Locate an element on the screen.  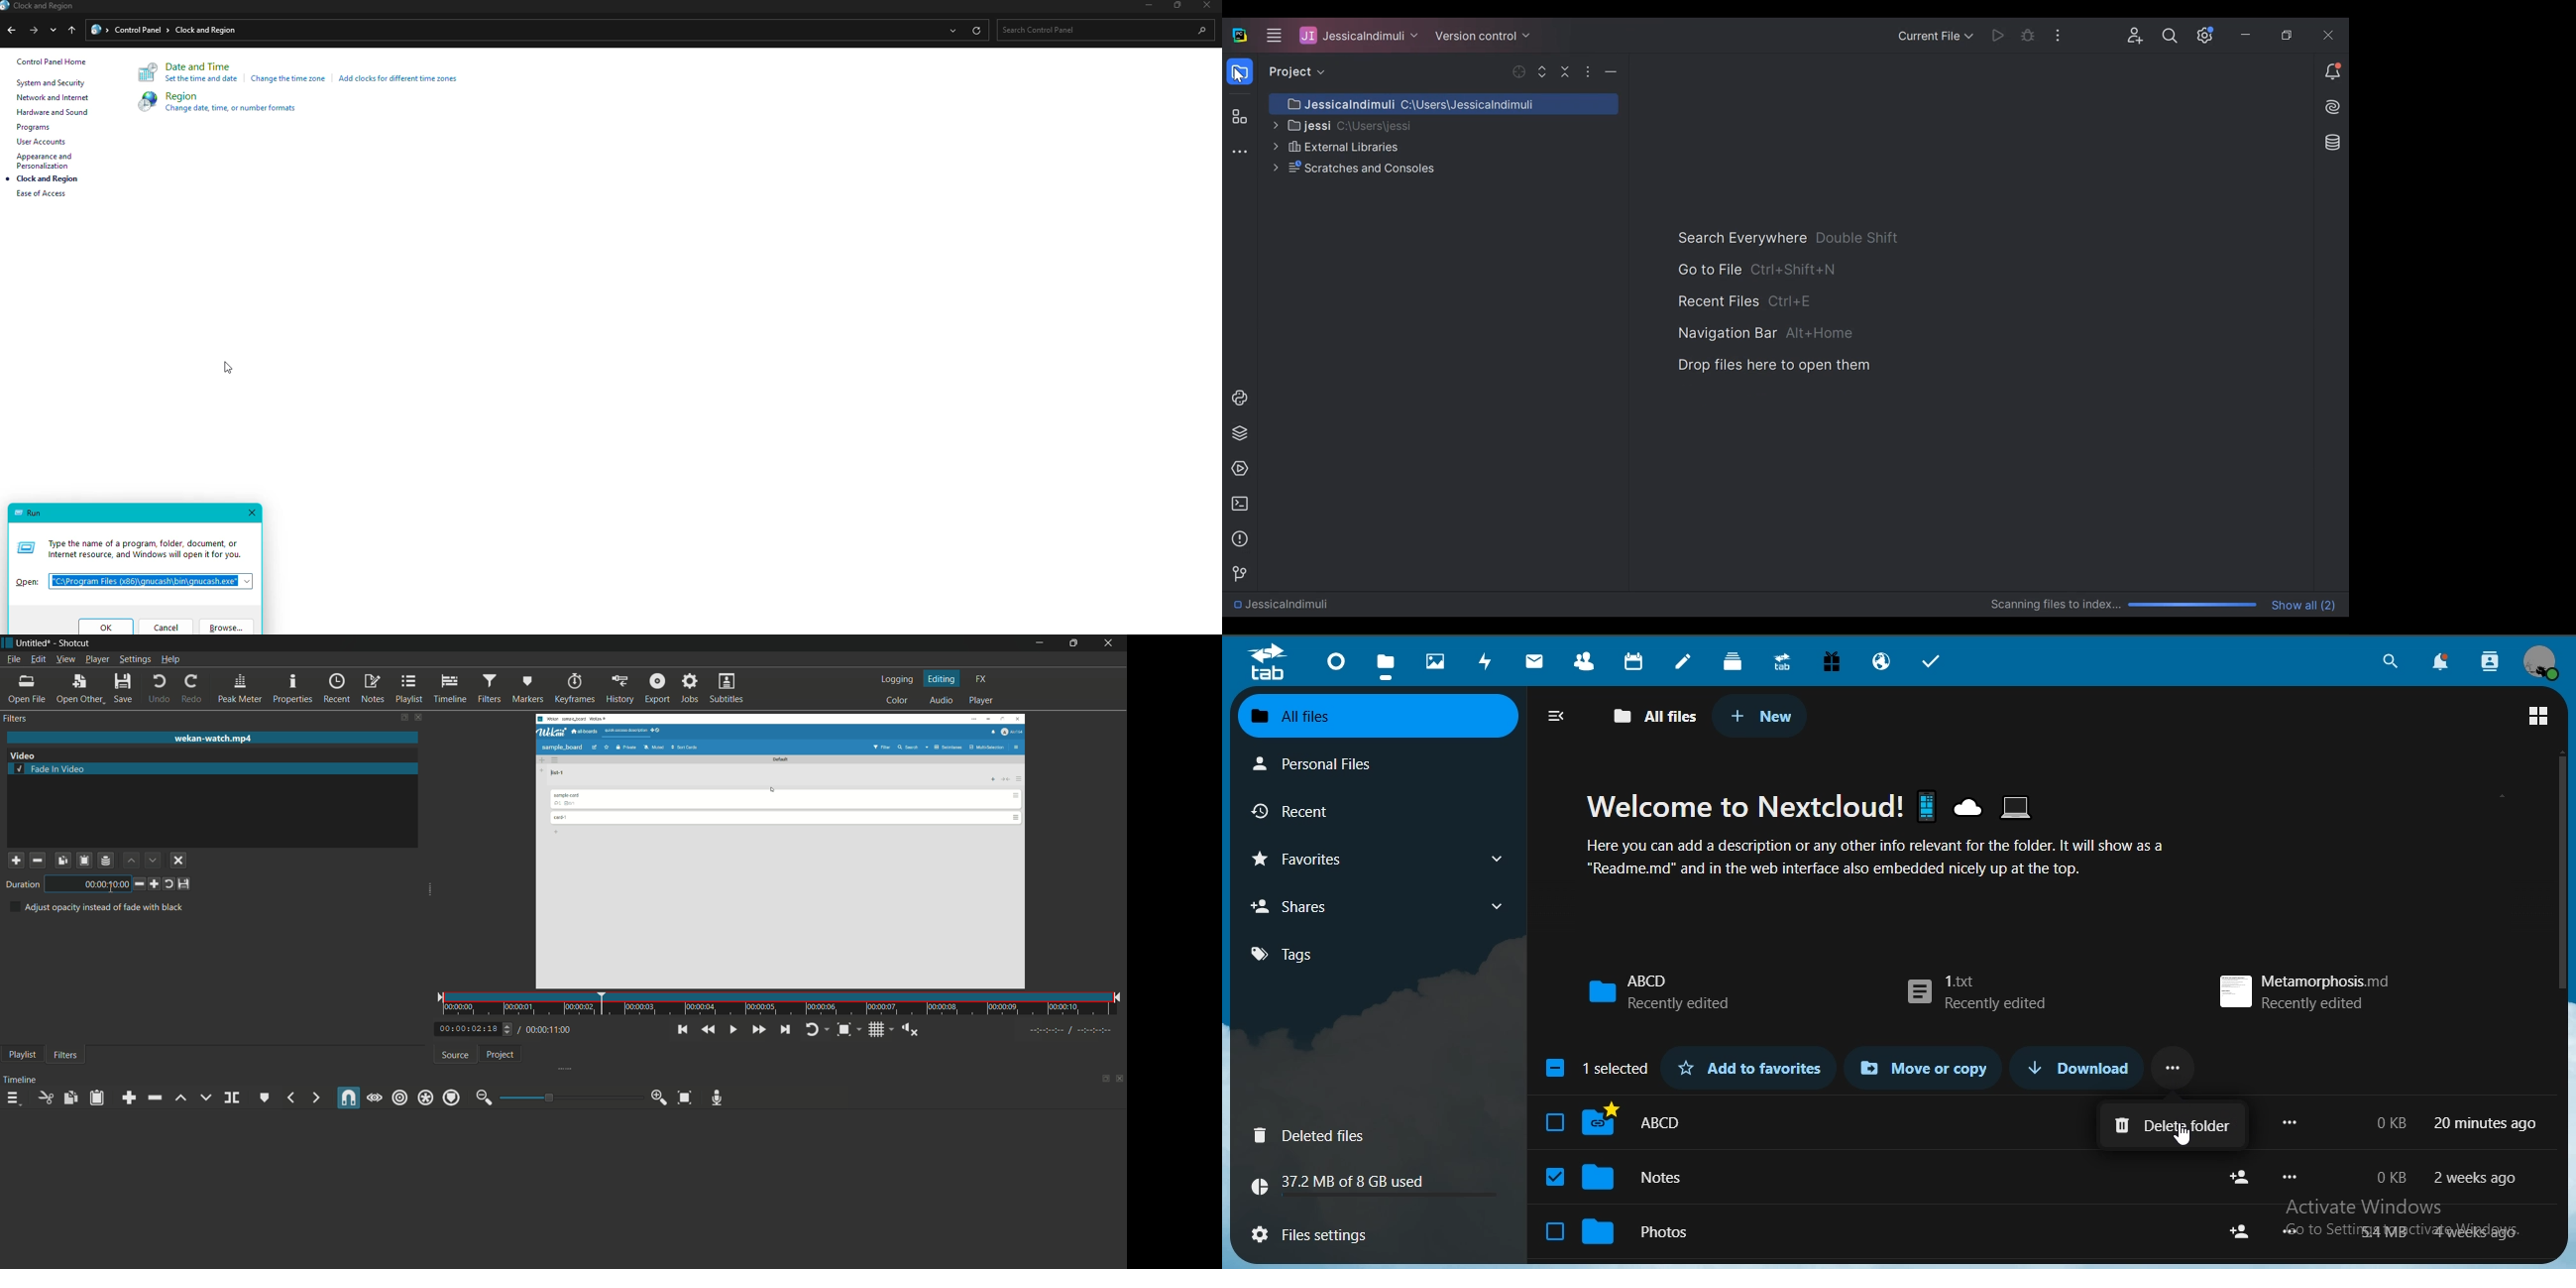
close app is located at coordinates (1111, 644).